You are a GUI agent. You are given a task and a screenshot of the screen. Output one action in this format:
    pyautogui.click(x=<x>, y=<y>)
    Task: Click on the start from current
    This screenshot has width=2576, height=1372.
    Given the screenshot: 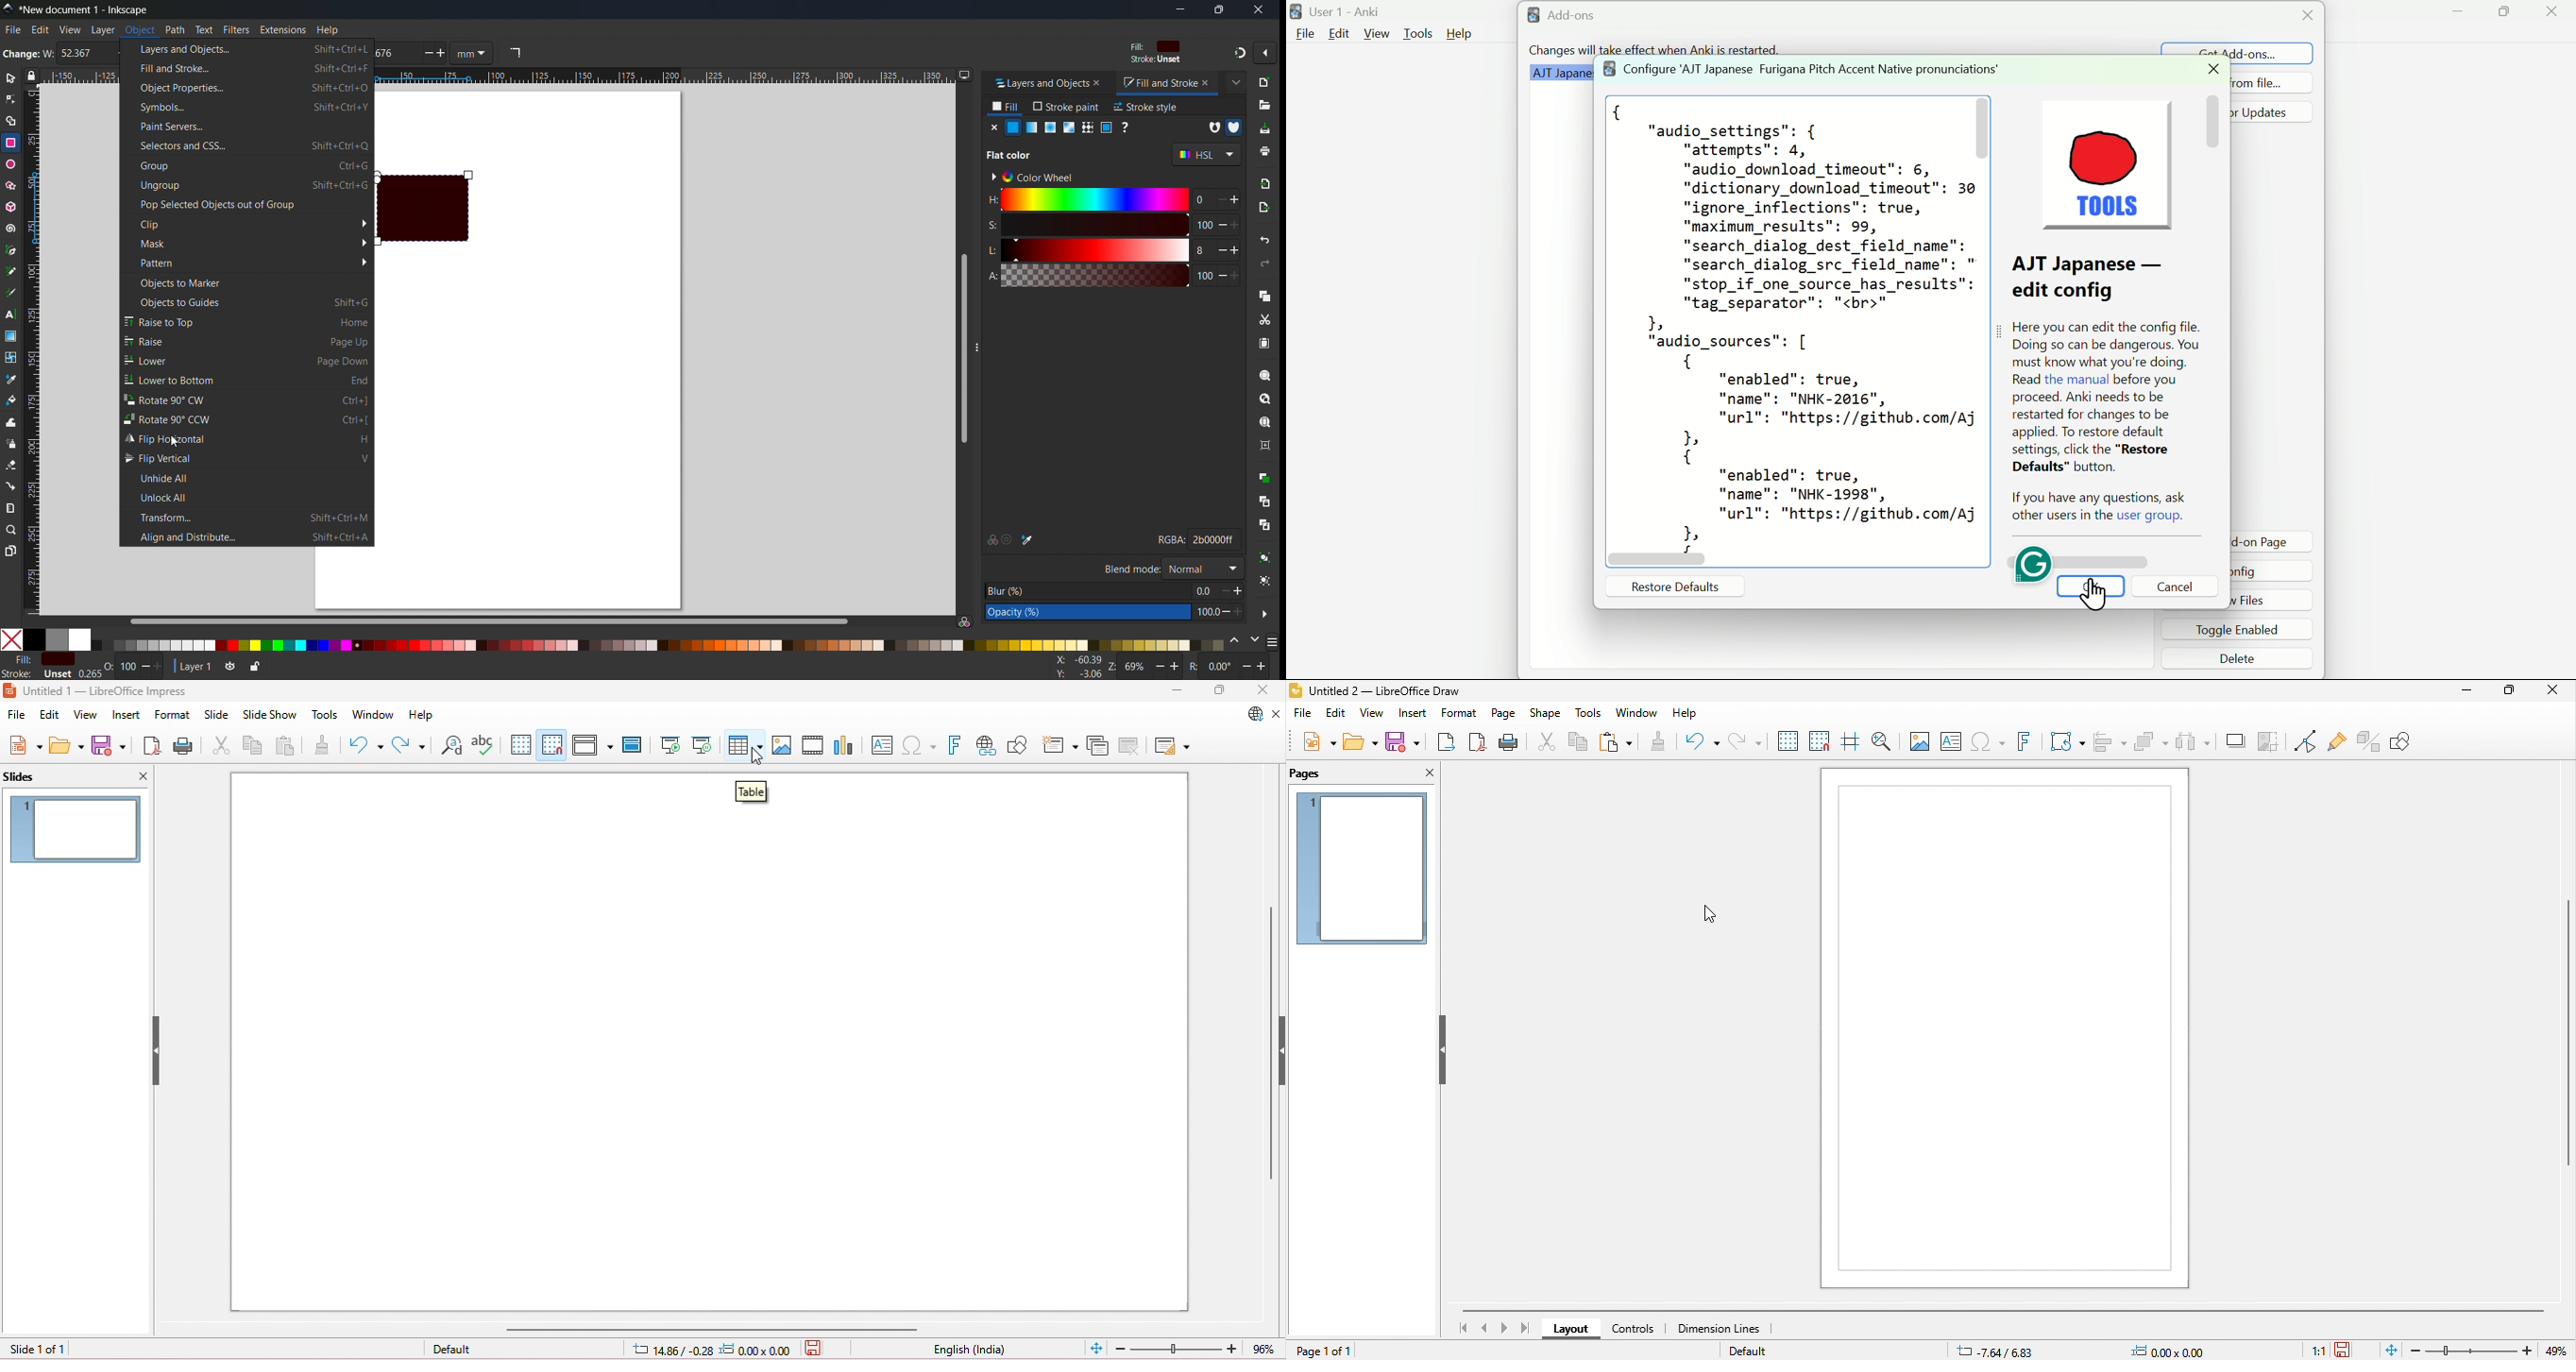 What is the action you would take?
    pyautogui.click(x=703, y=744)
    